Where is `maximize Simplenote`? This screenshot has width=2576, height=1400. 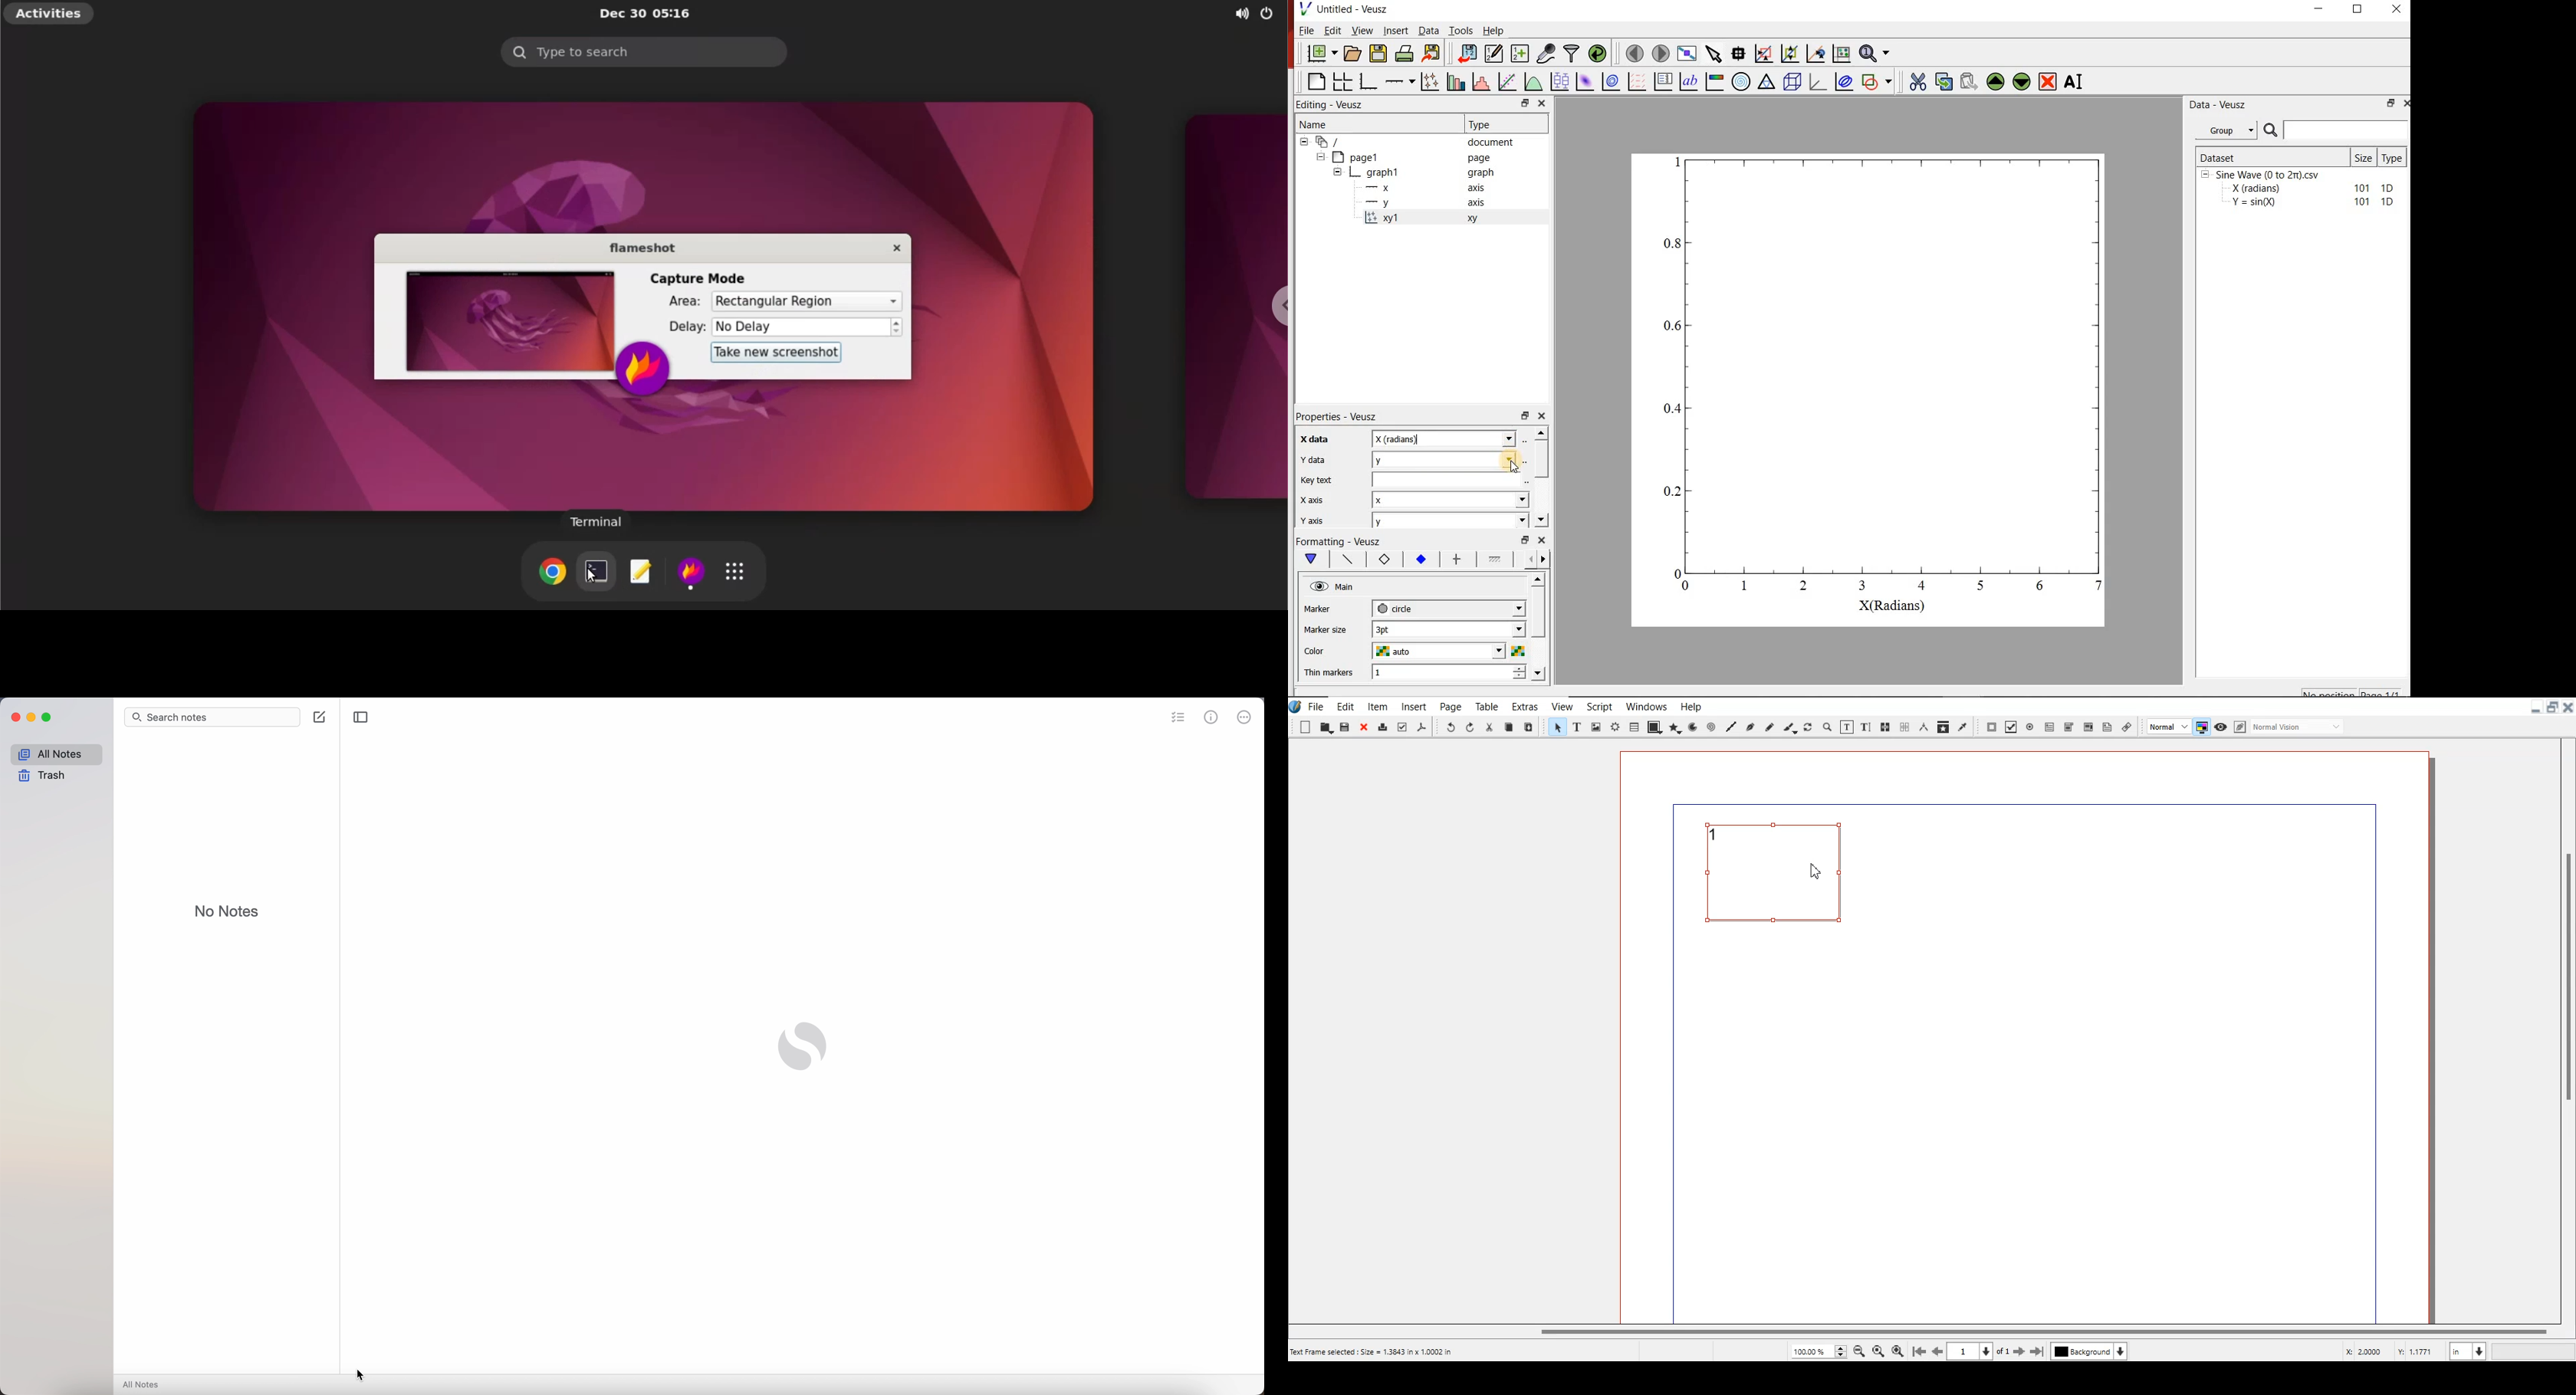
maximize Simplenote is located at coordinates (50, 719).